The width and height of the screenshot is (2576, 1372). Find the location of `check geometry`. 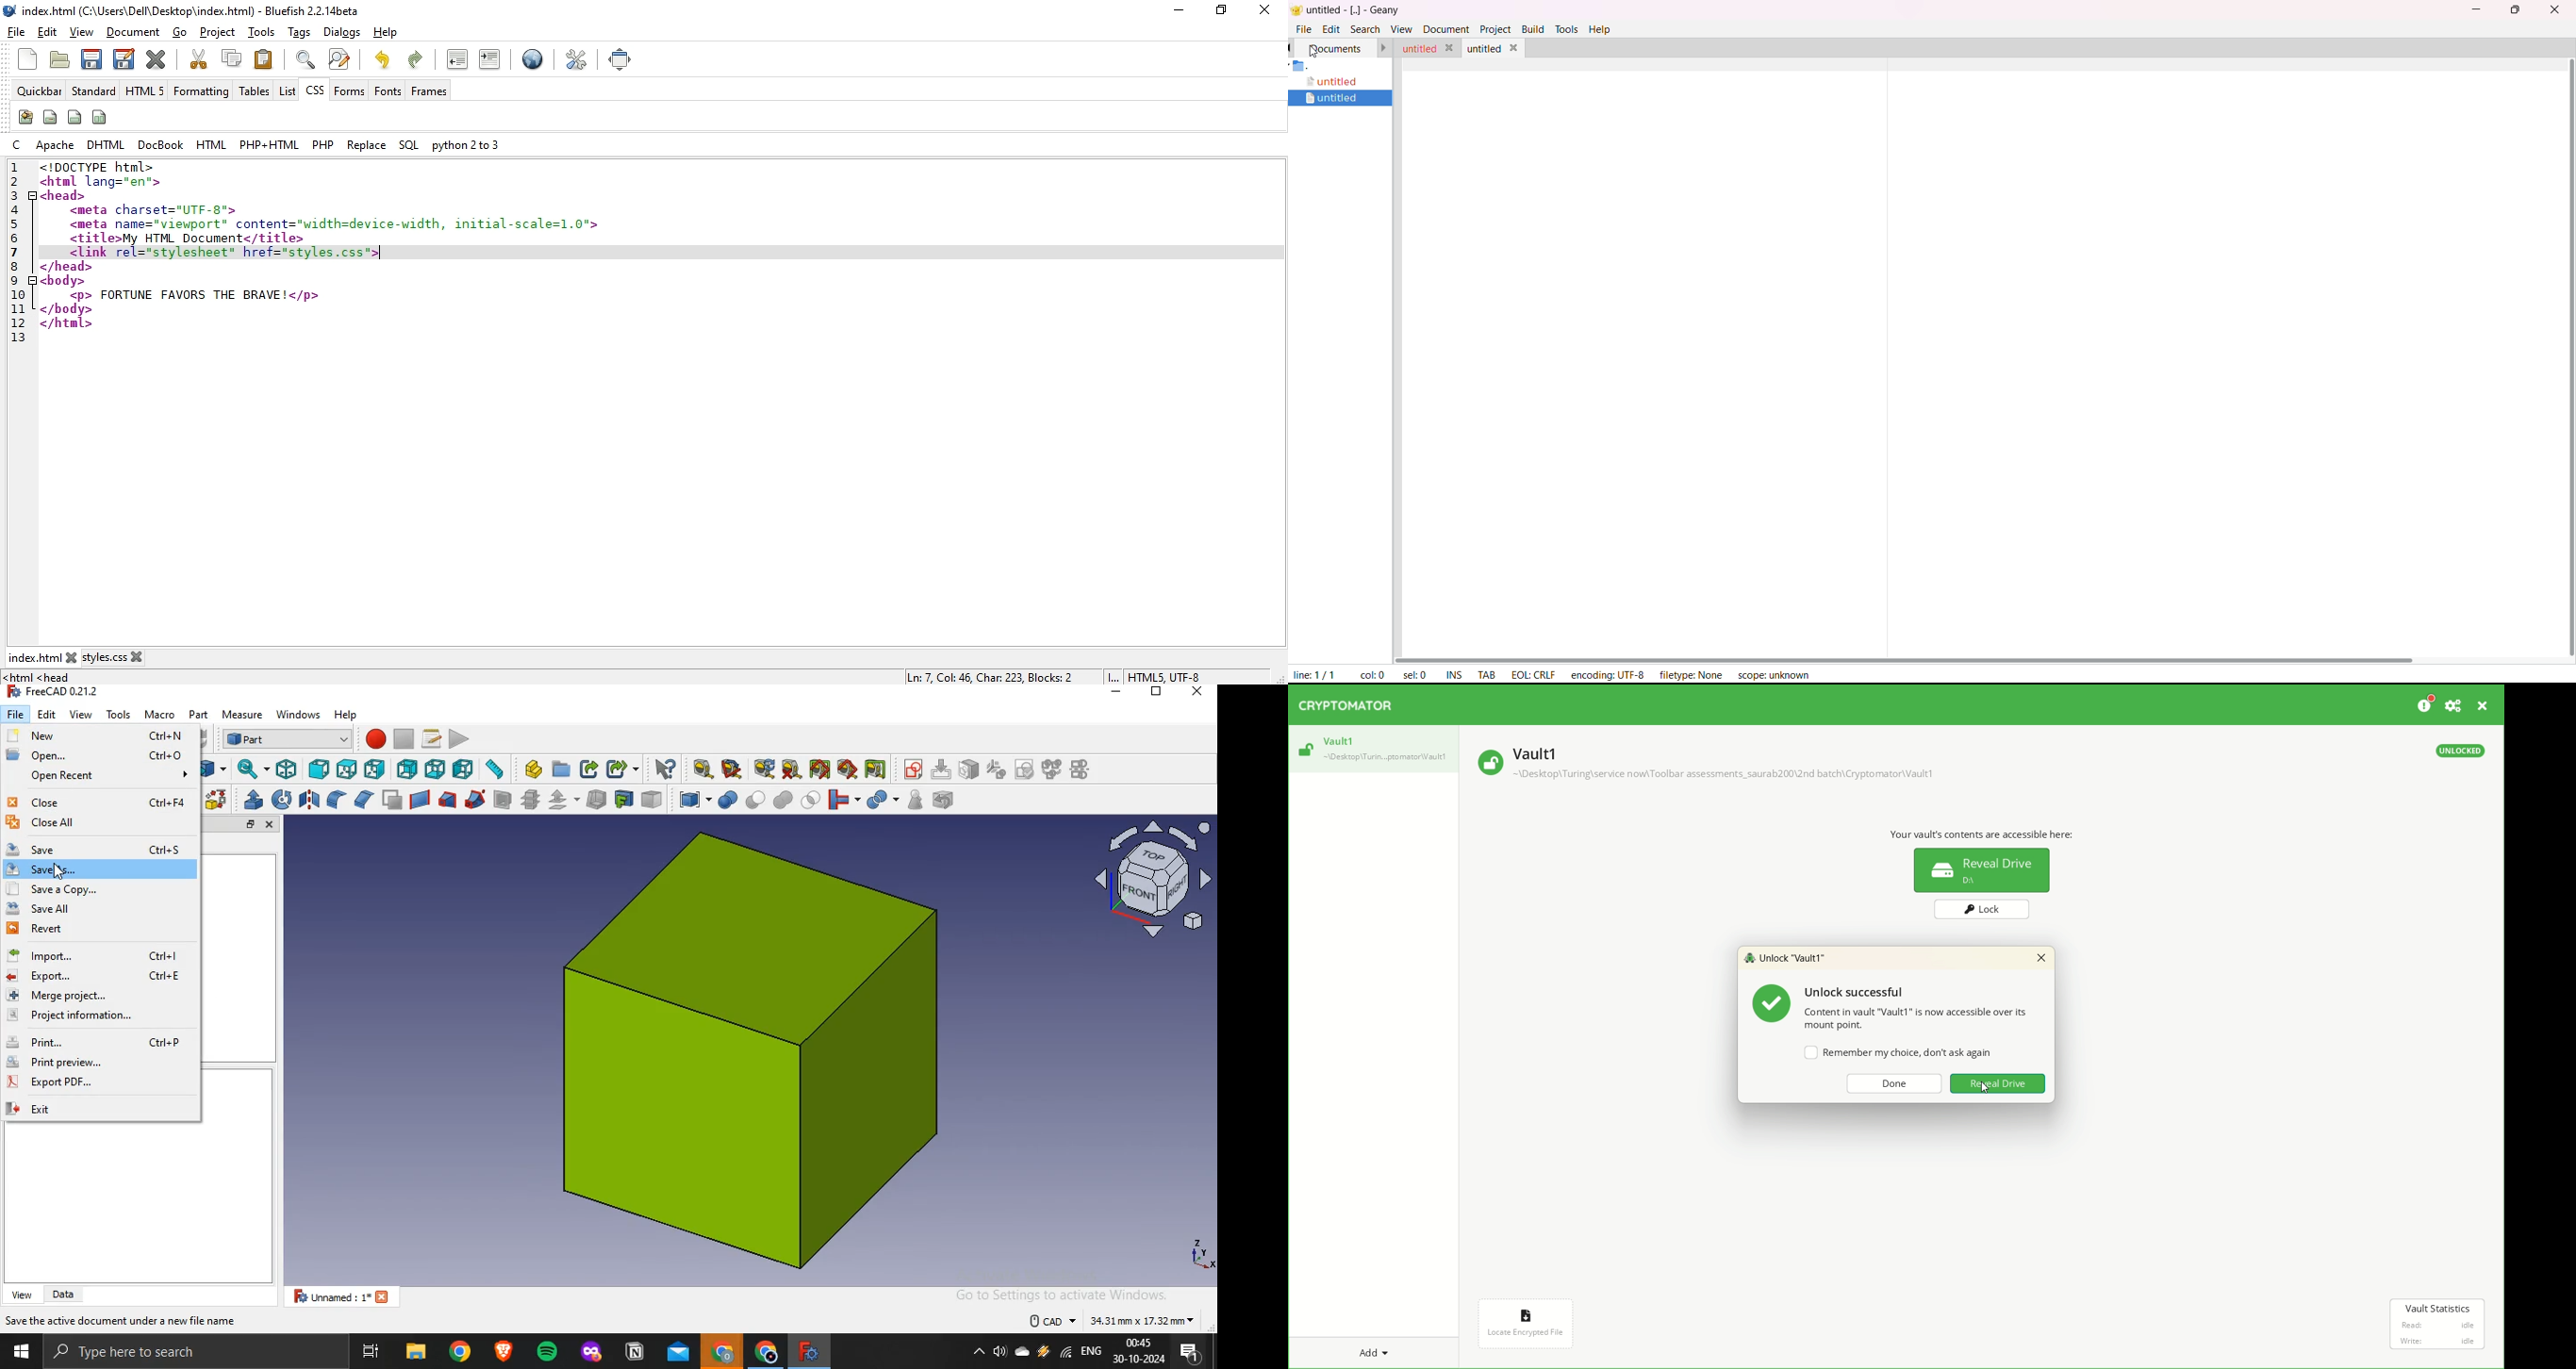

check geometry is located at coordinates (915, 800).